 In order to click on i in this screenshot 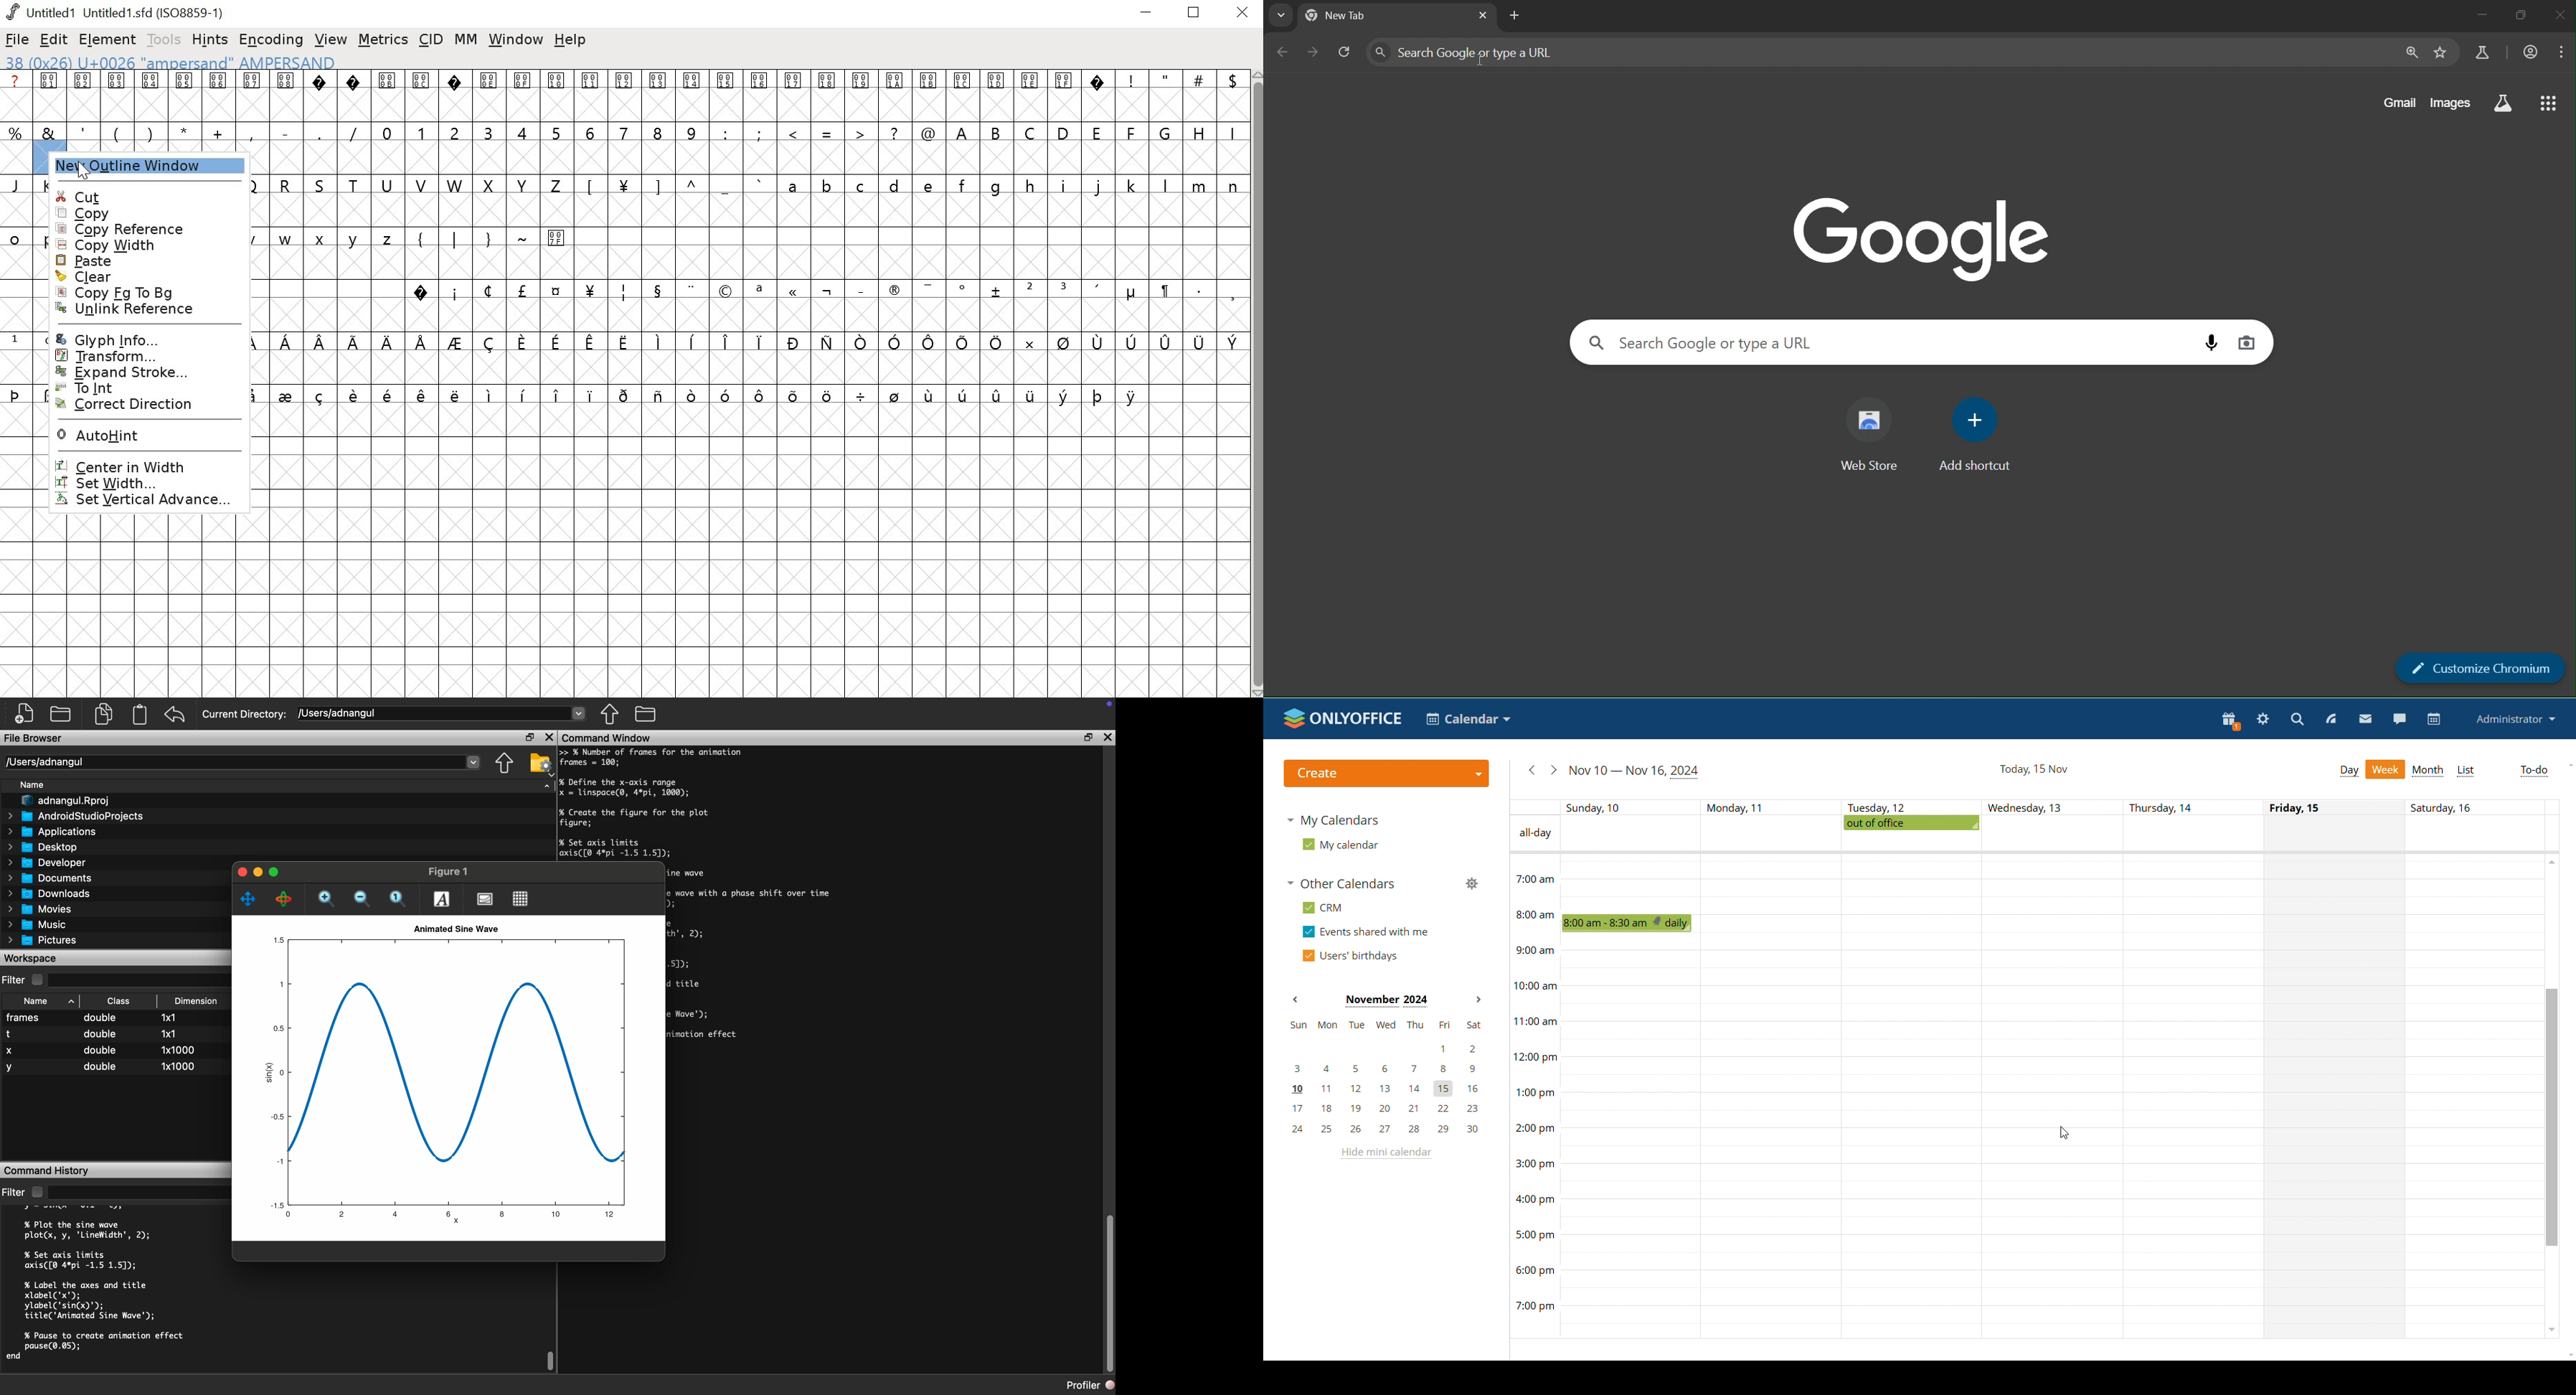, I will do `click(1064, 185)`.